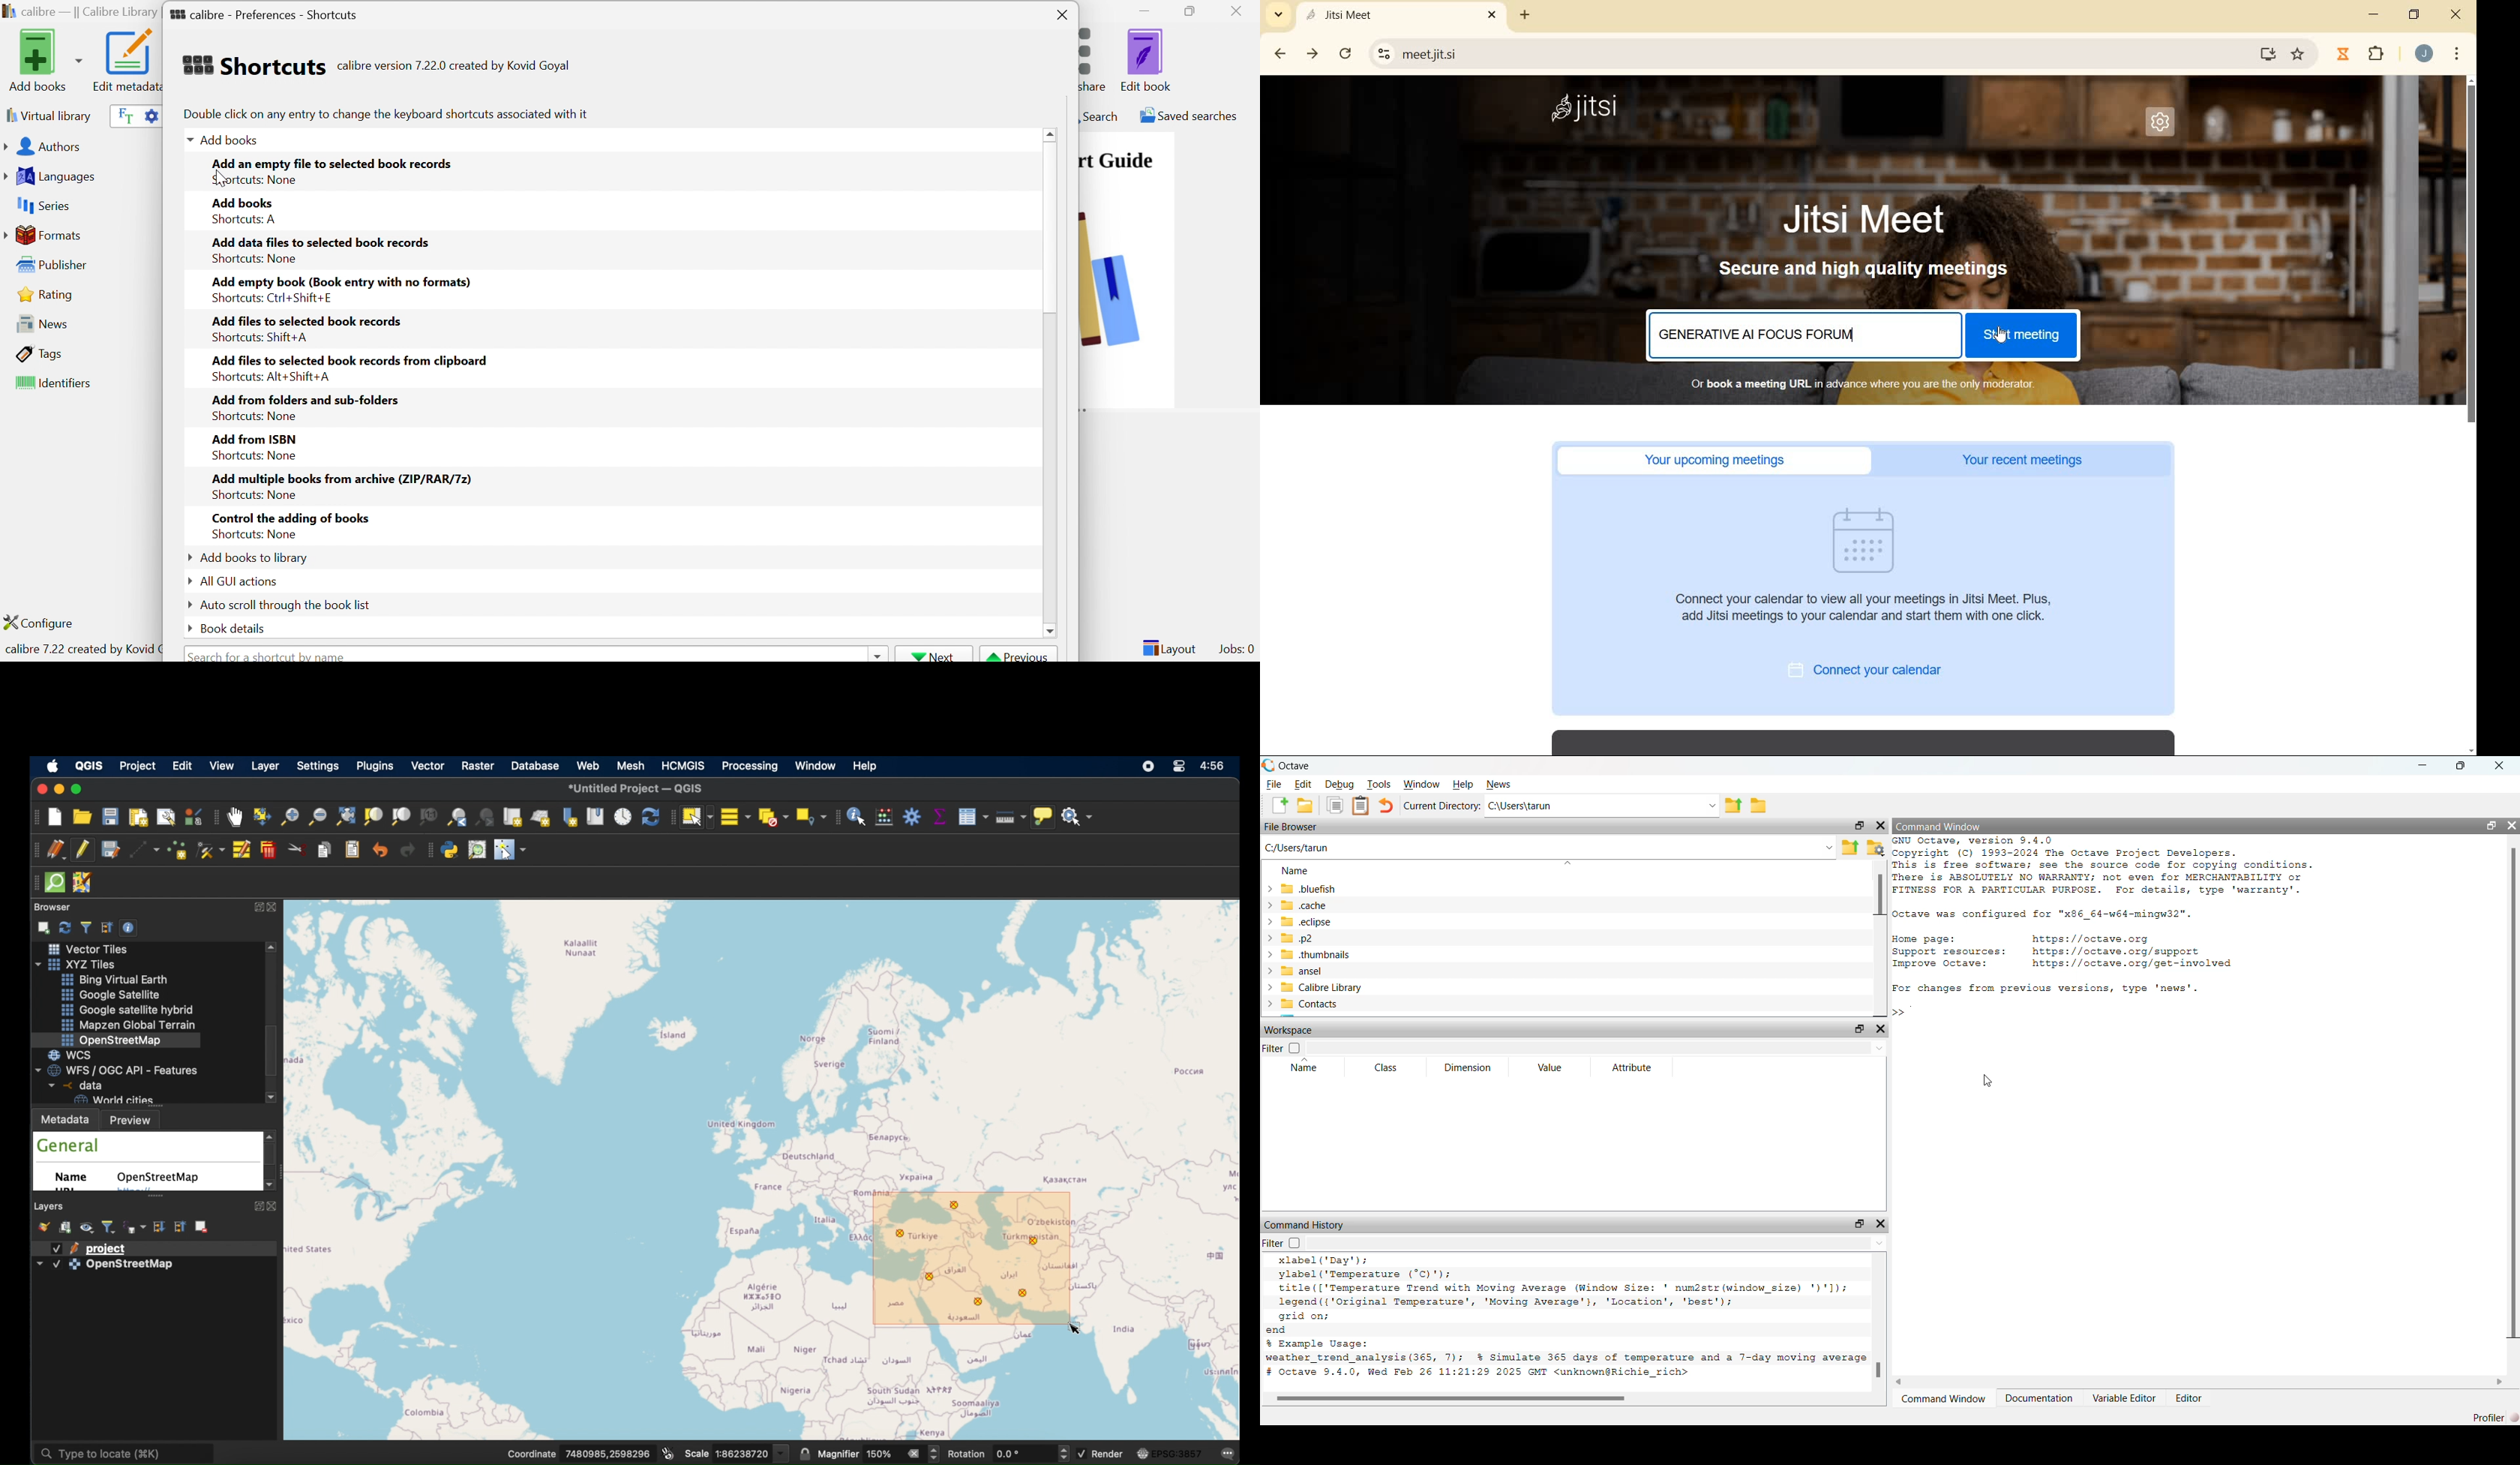 This screenshot has width=2520, height=1484. I want to click on View Site Information, so click(1385, 54).